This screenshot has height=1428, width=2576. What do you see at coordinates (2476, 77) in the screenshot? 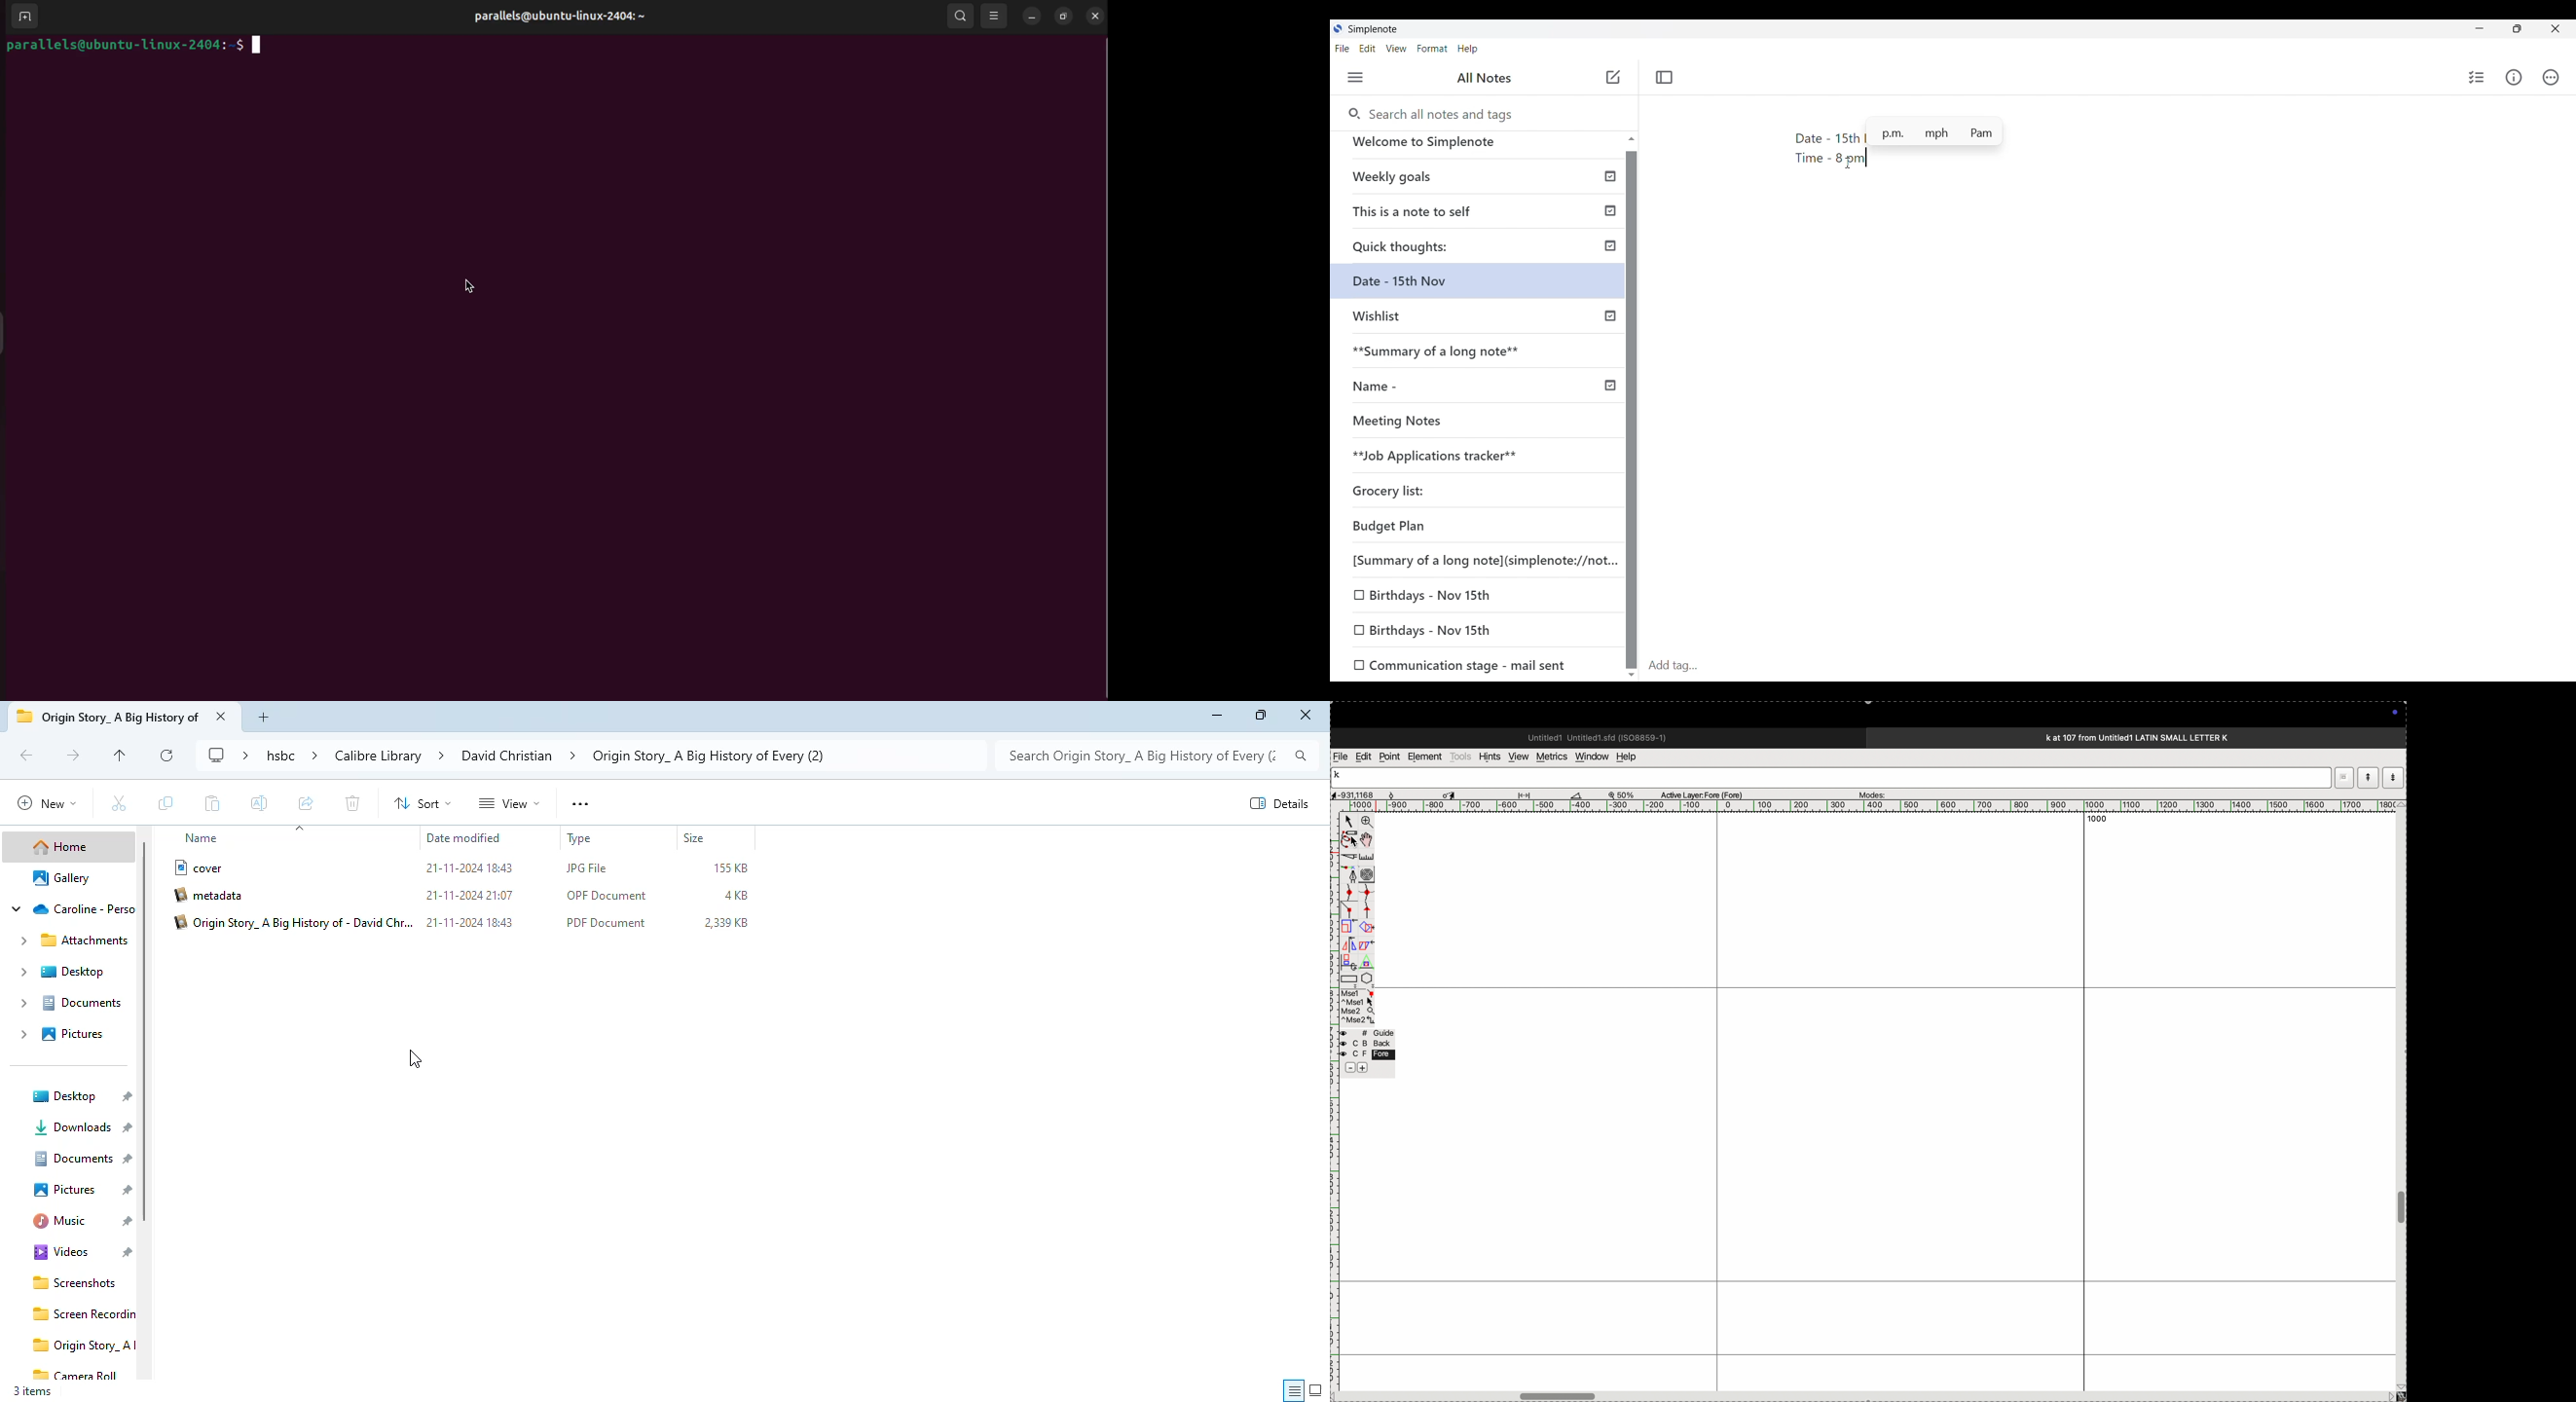
I see `Insert cheklist` at bounding box center [2476, 77].